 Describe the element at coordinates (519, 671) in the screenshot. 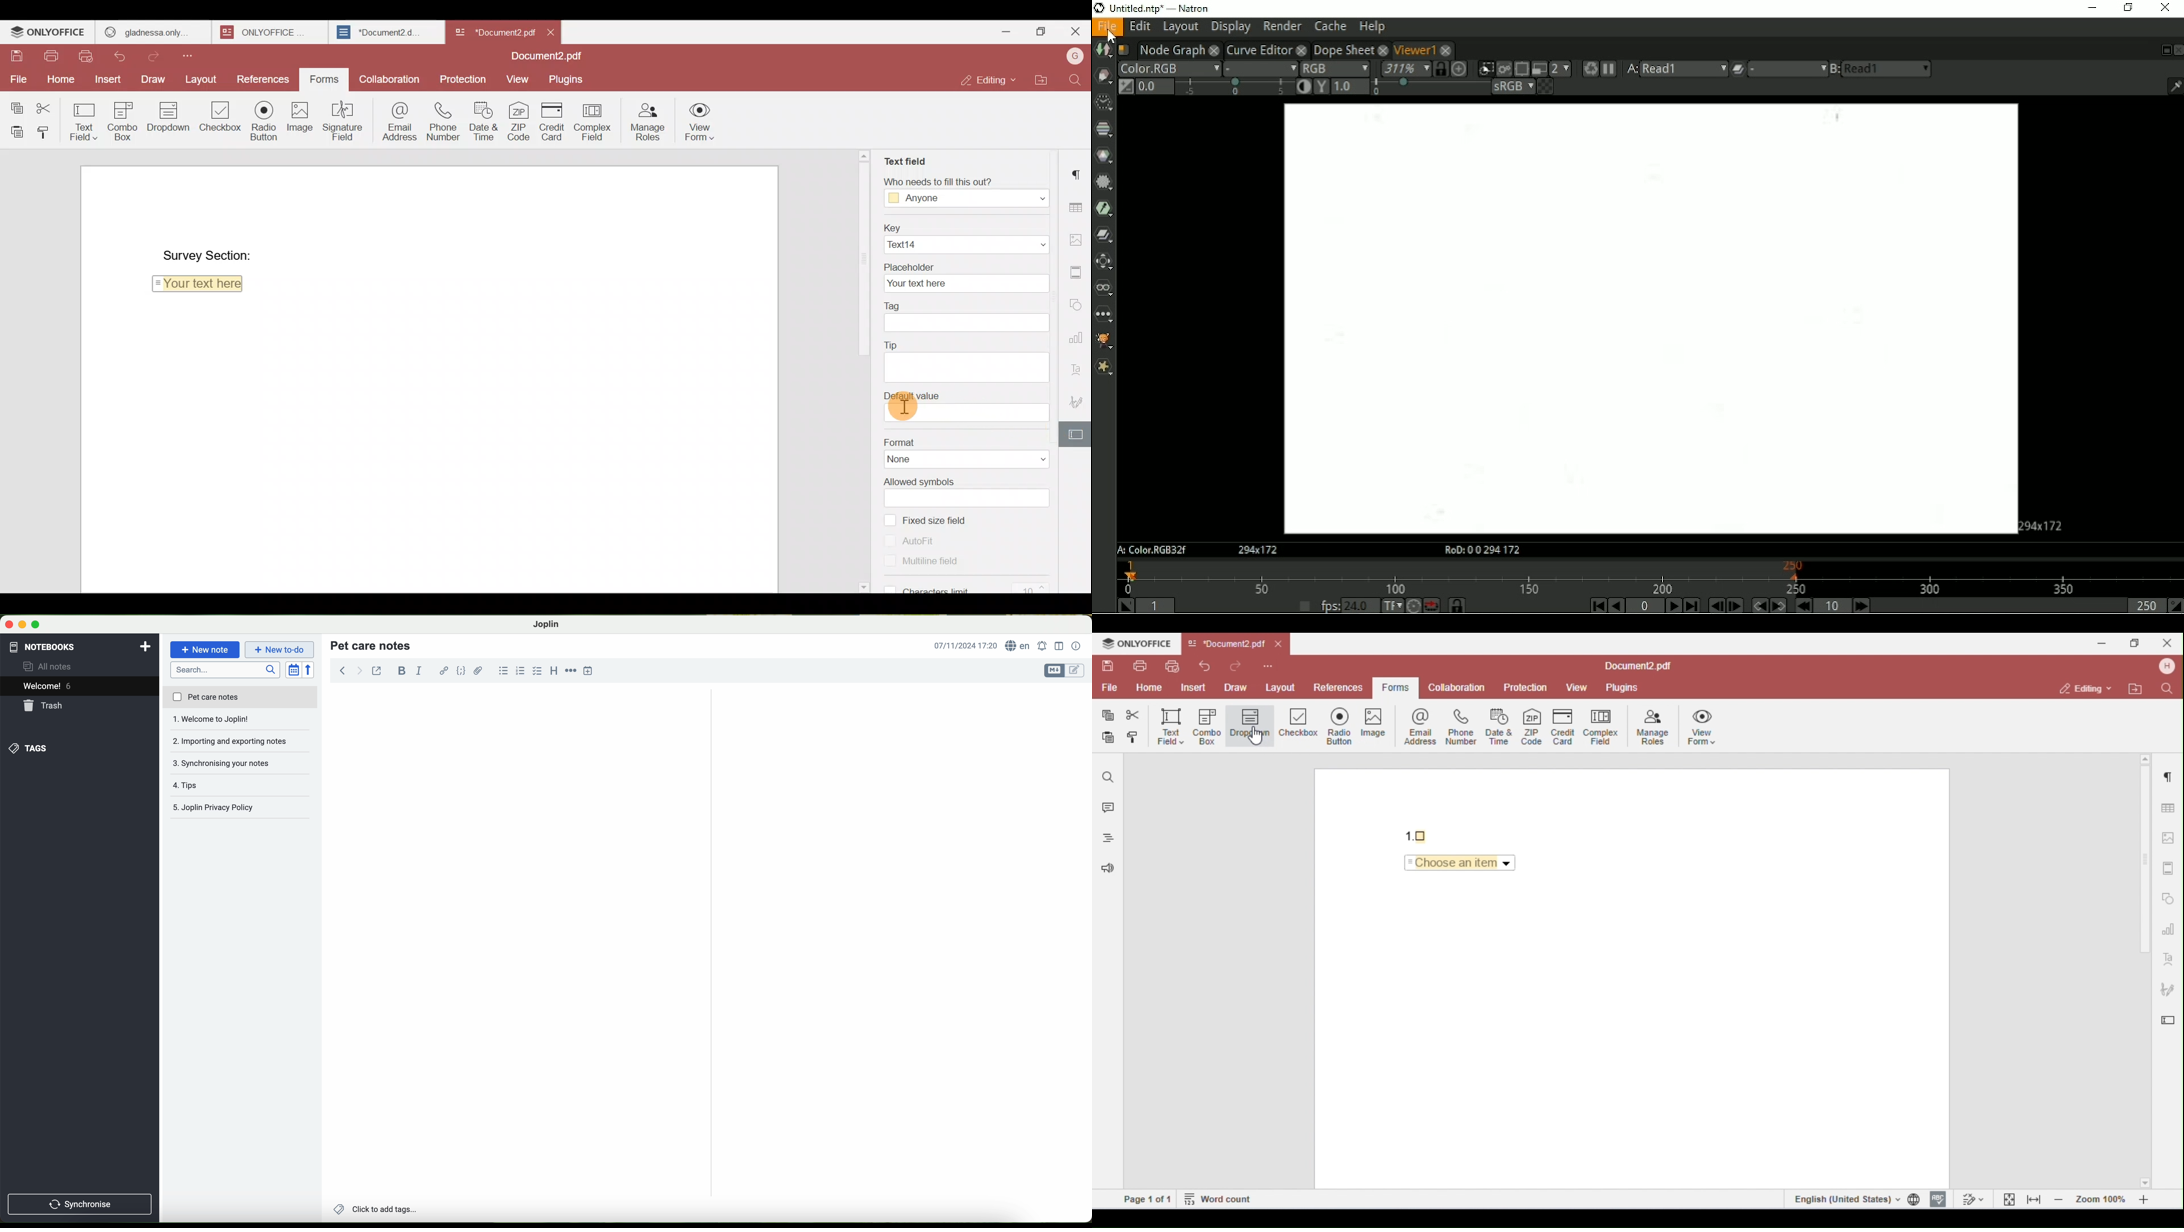

I see `numbered list` at that location.